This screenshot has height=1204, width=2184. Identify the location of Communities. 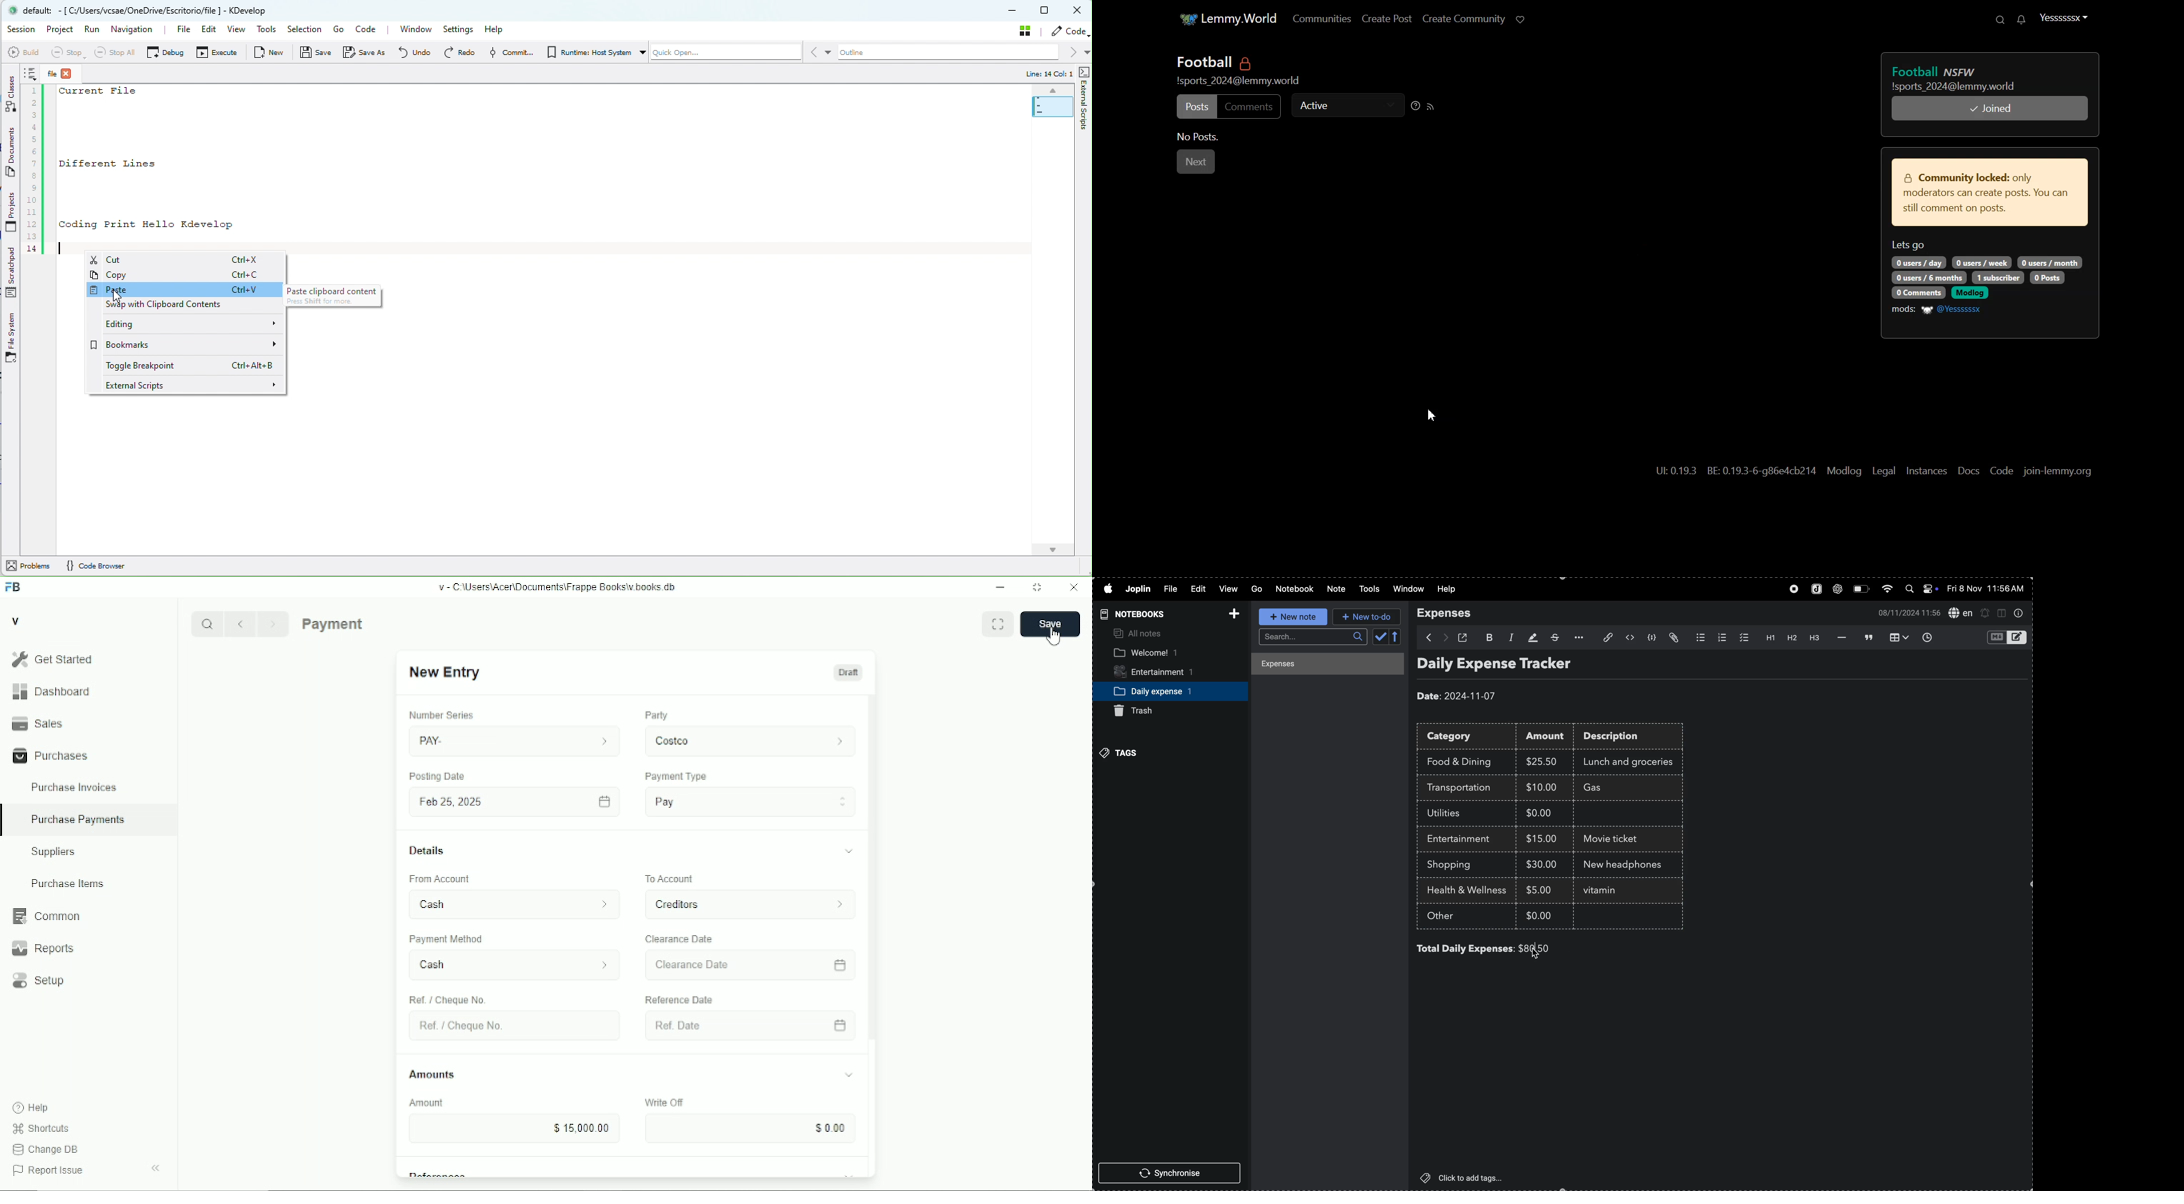
(1314, 18).